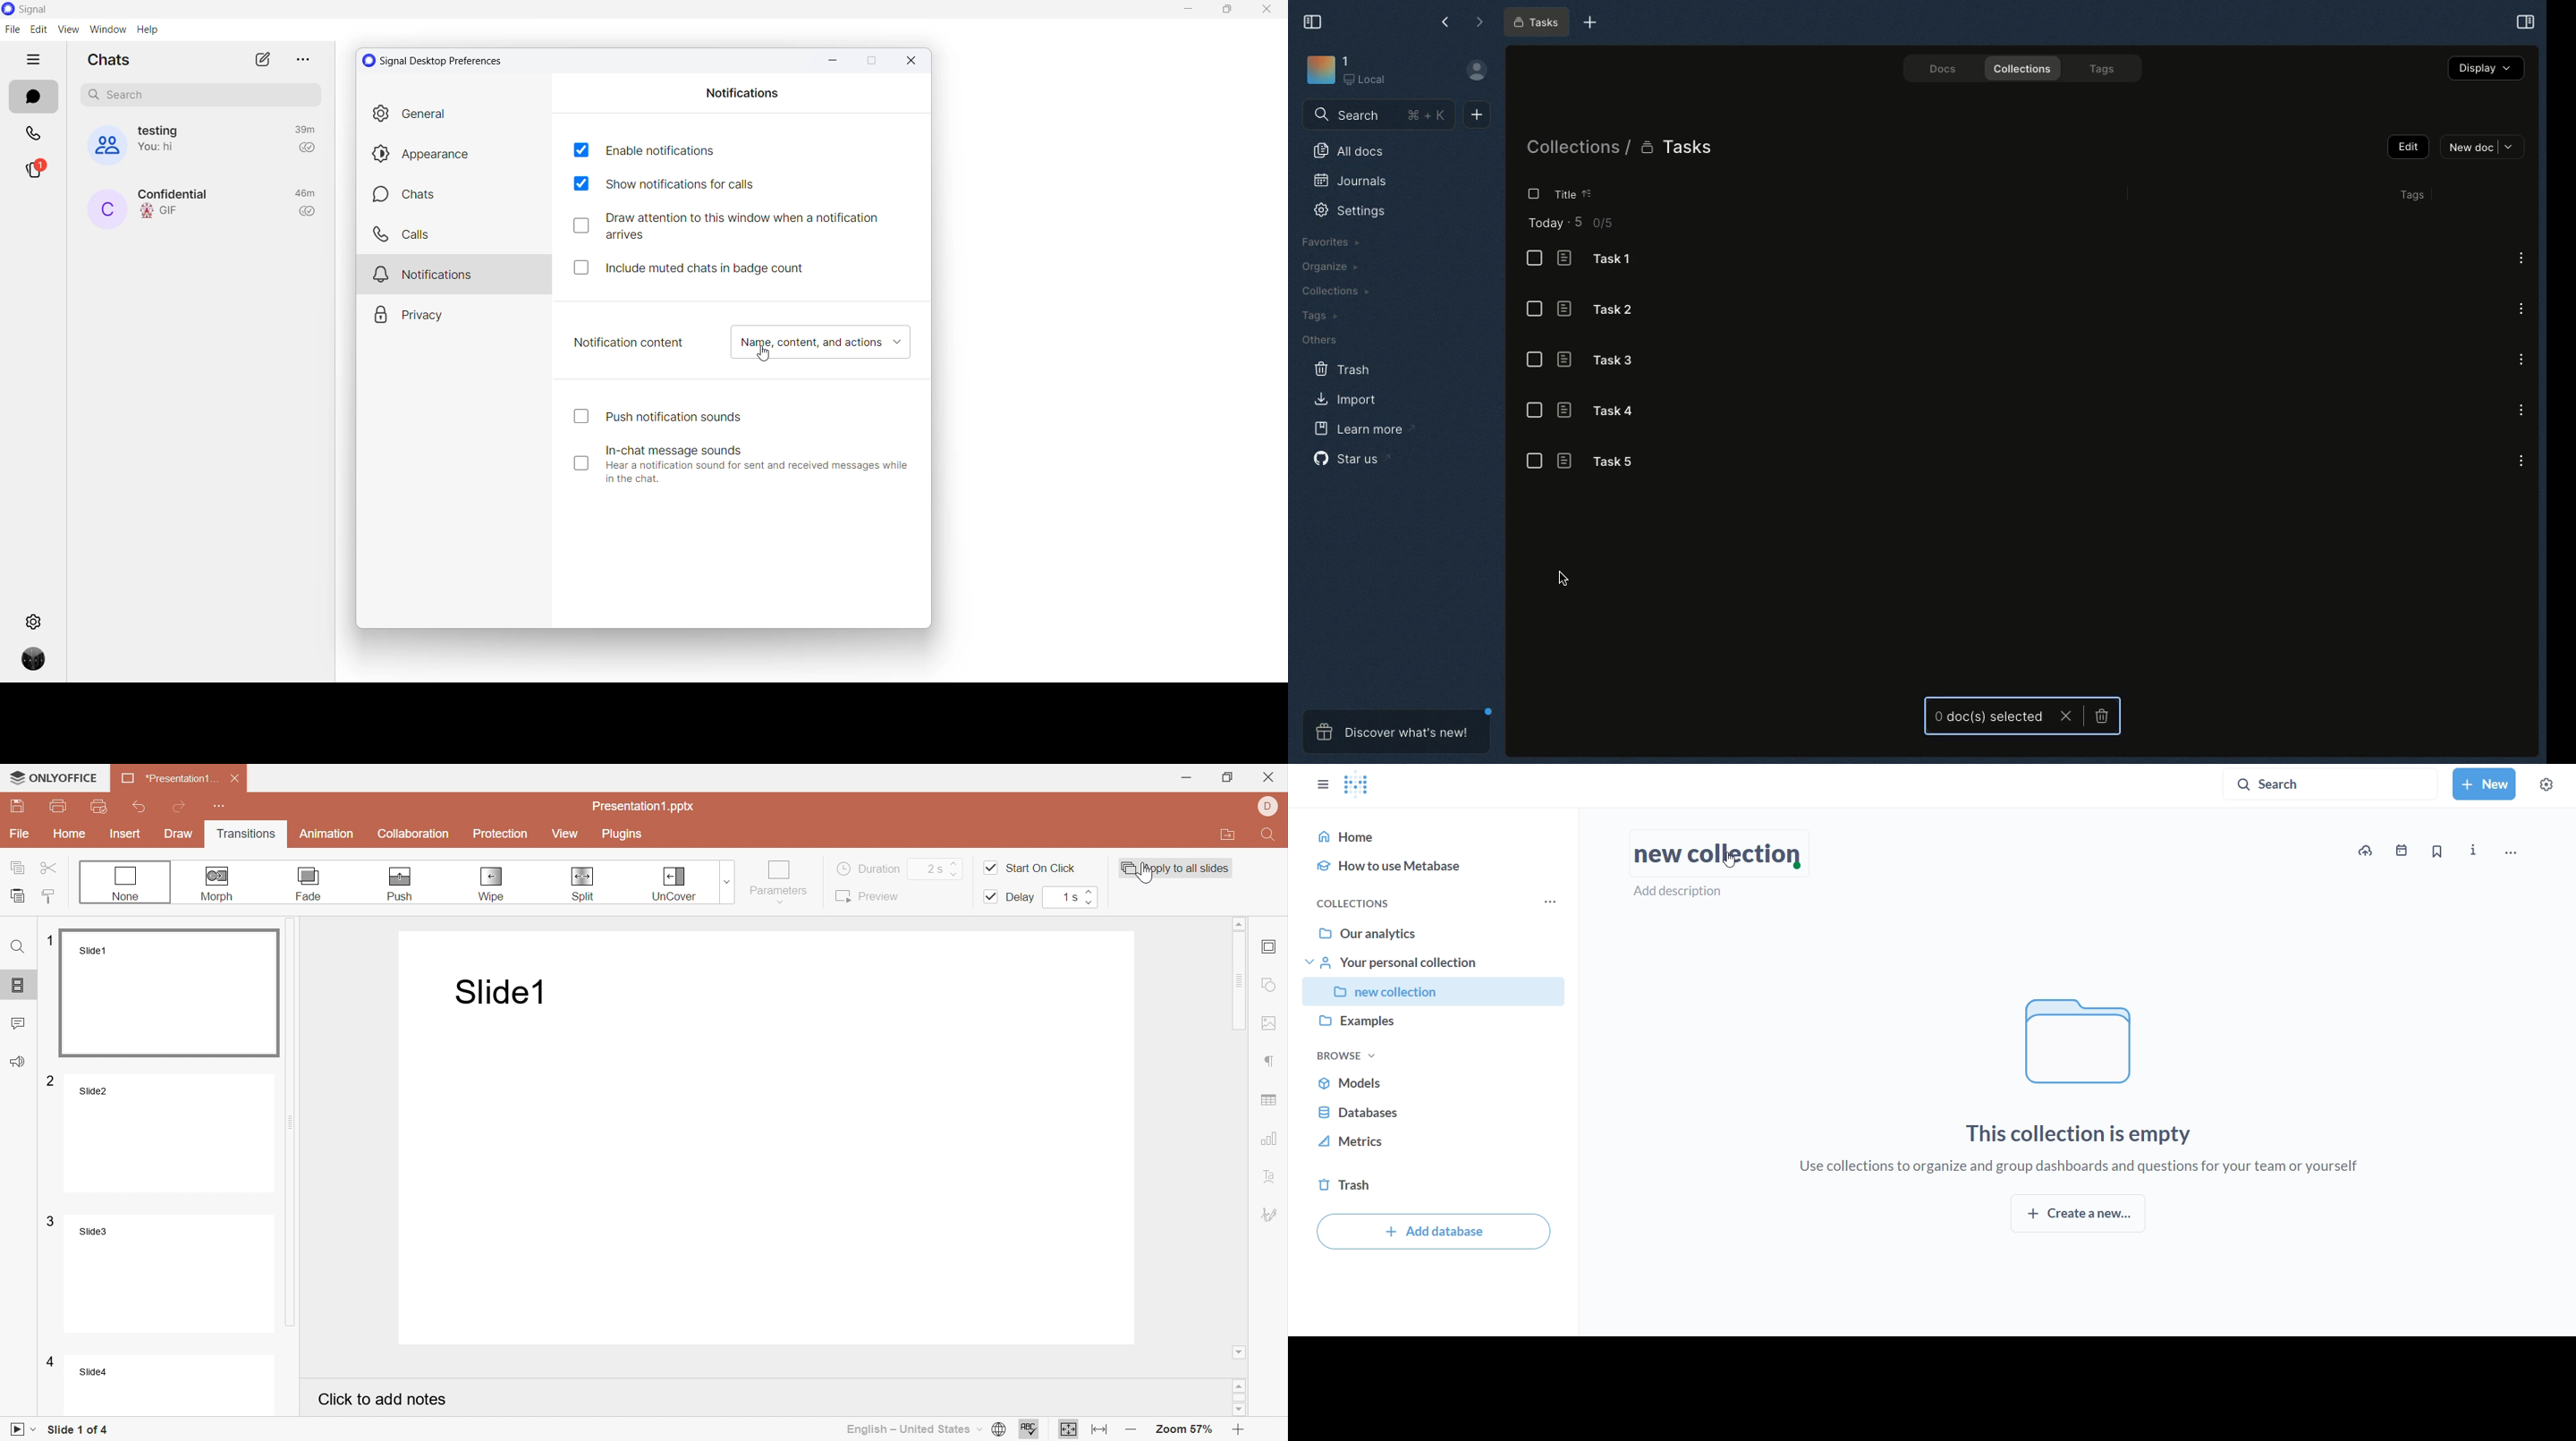 Image resolution: width=2576 pixels, height=1456 pixels. Describe the element at coordinates (743, 464) in the screenshot. I see `In-chat message sounds
Hear a notification sound for sent and received messages while
in the chat.` at that location.